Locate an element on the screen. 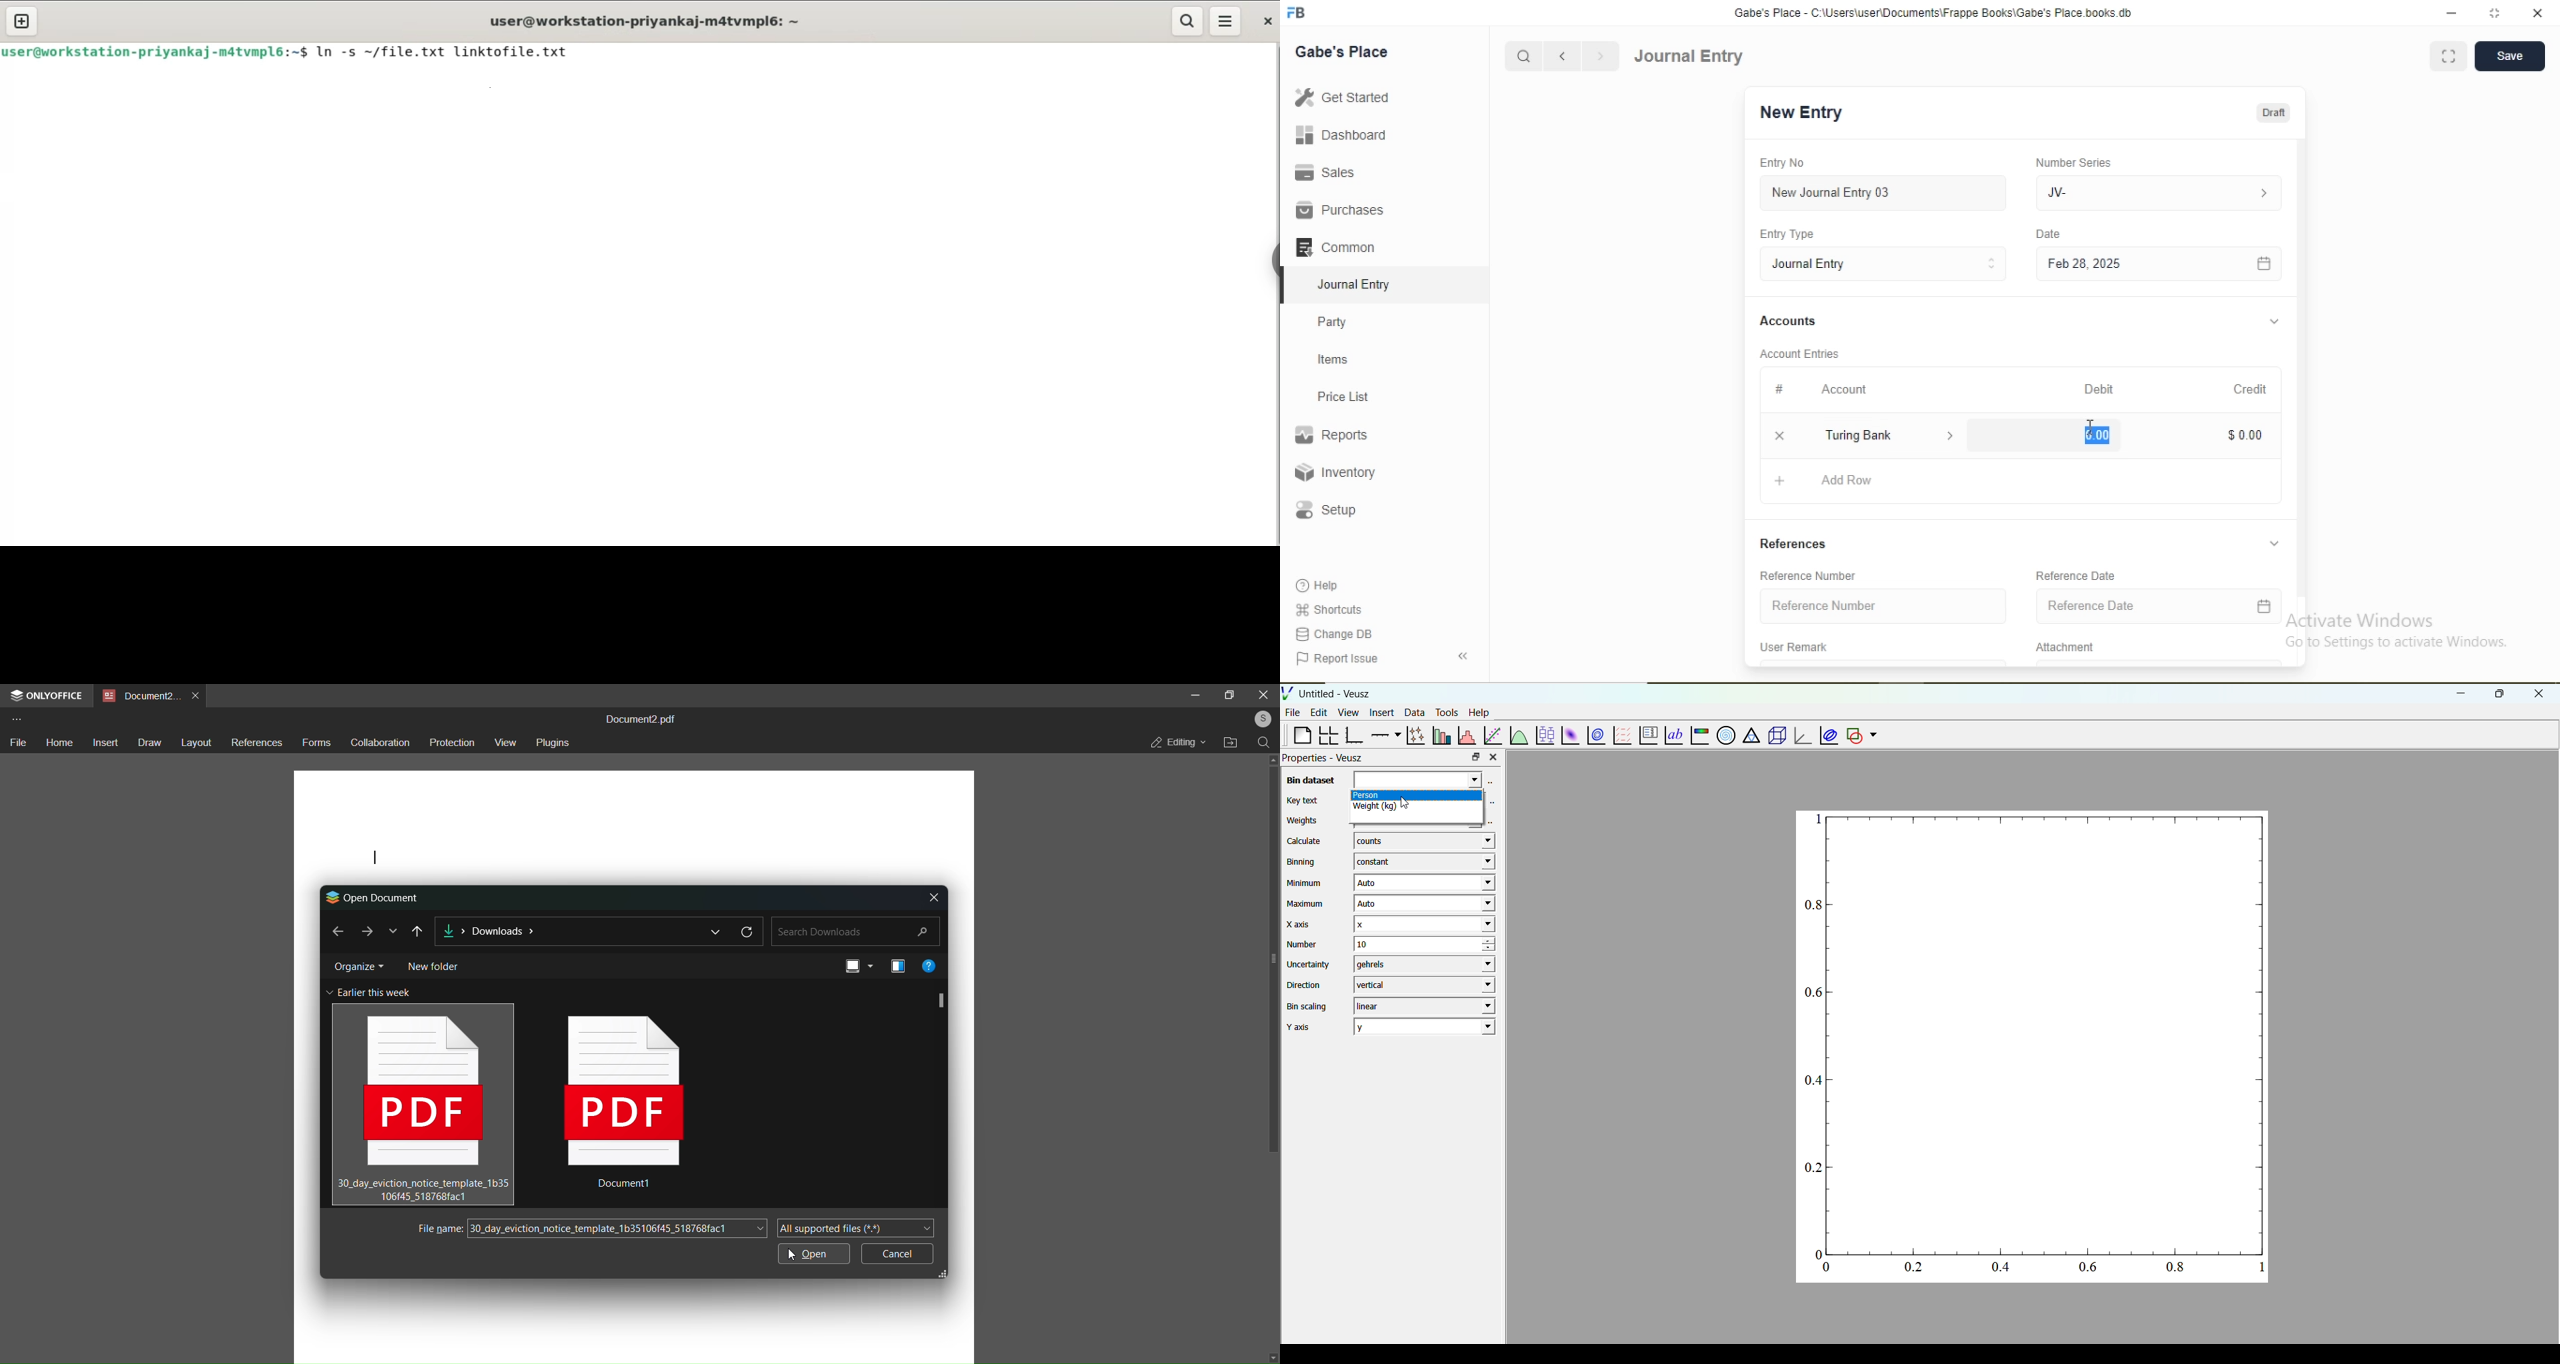 The image size is (2576, 1372). Minimum is located at coordinates (1305, 883).